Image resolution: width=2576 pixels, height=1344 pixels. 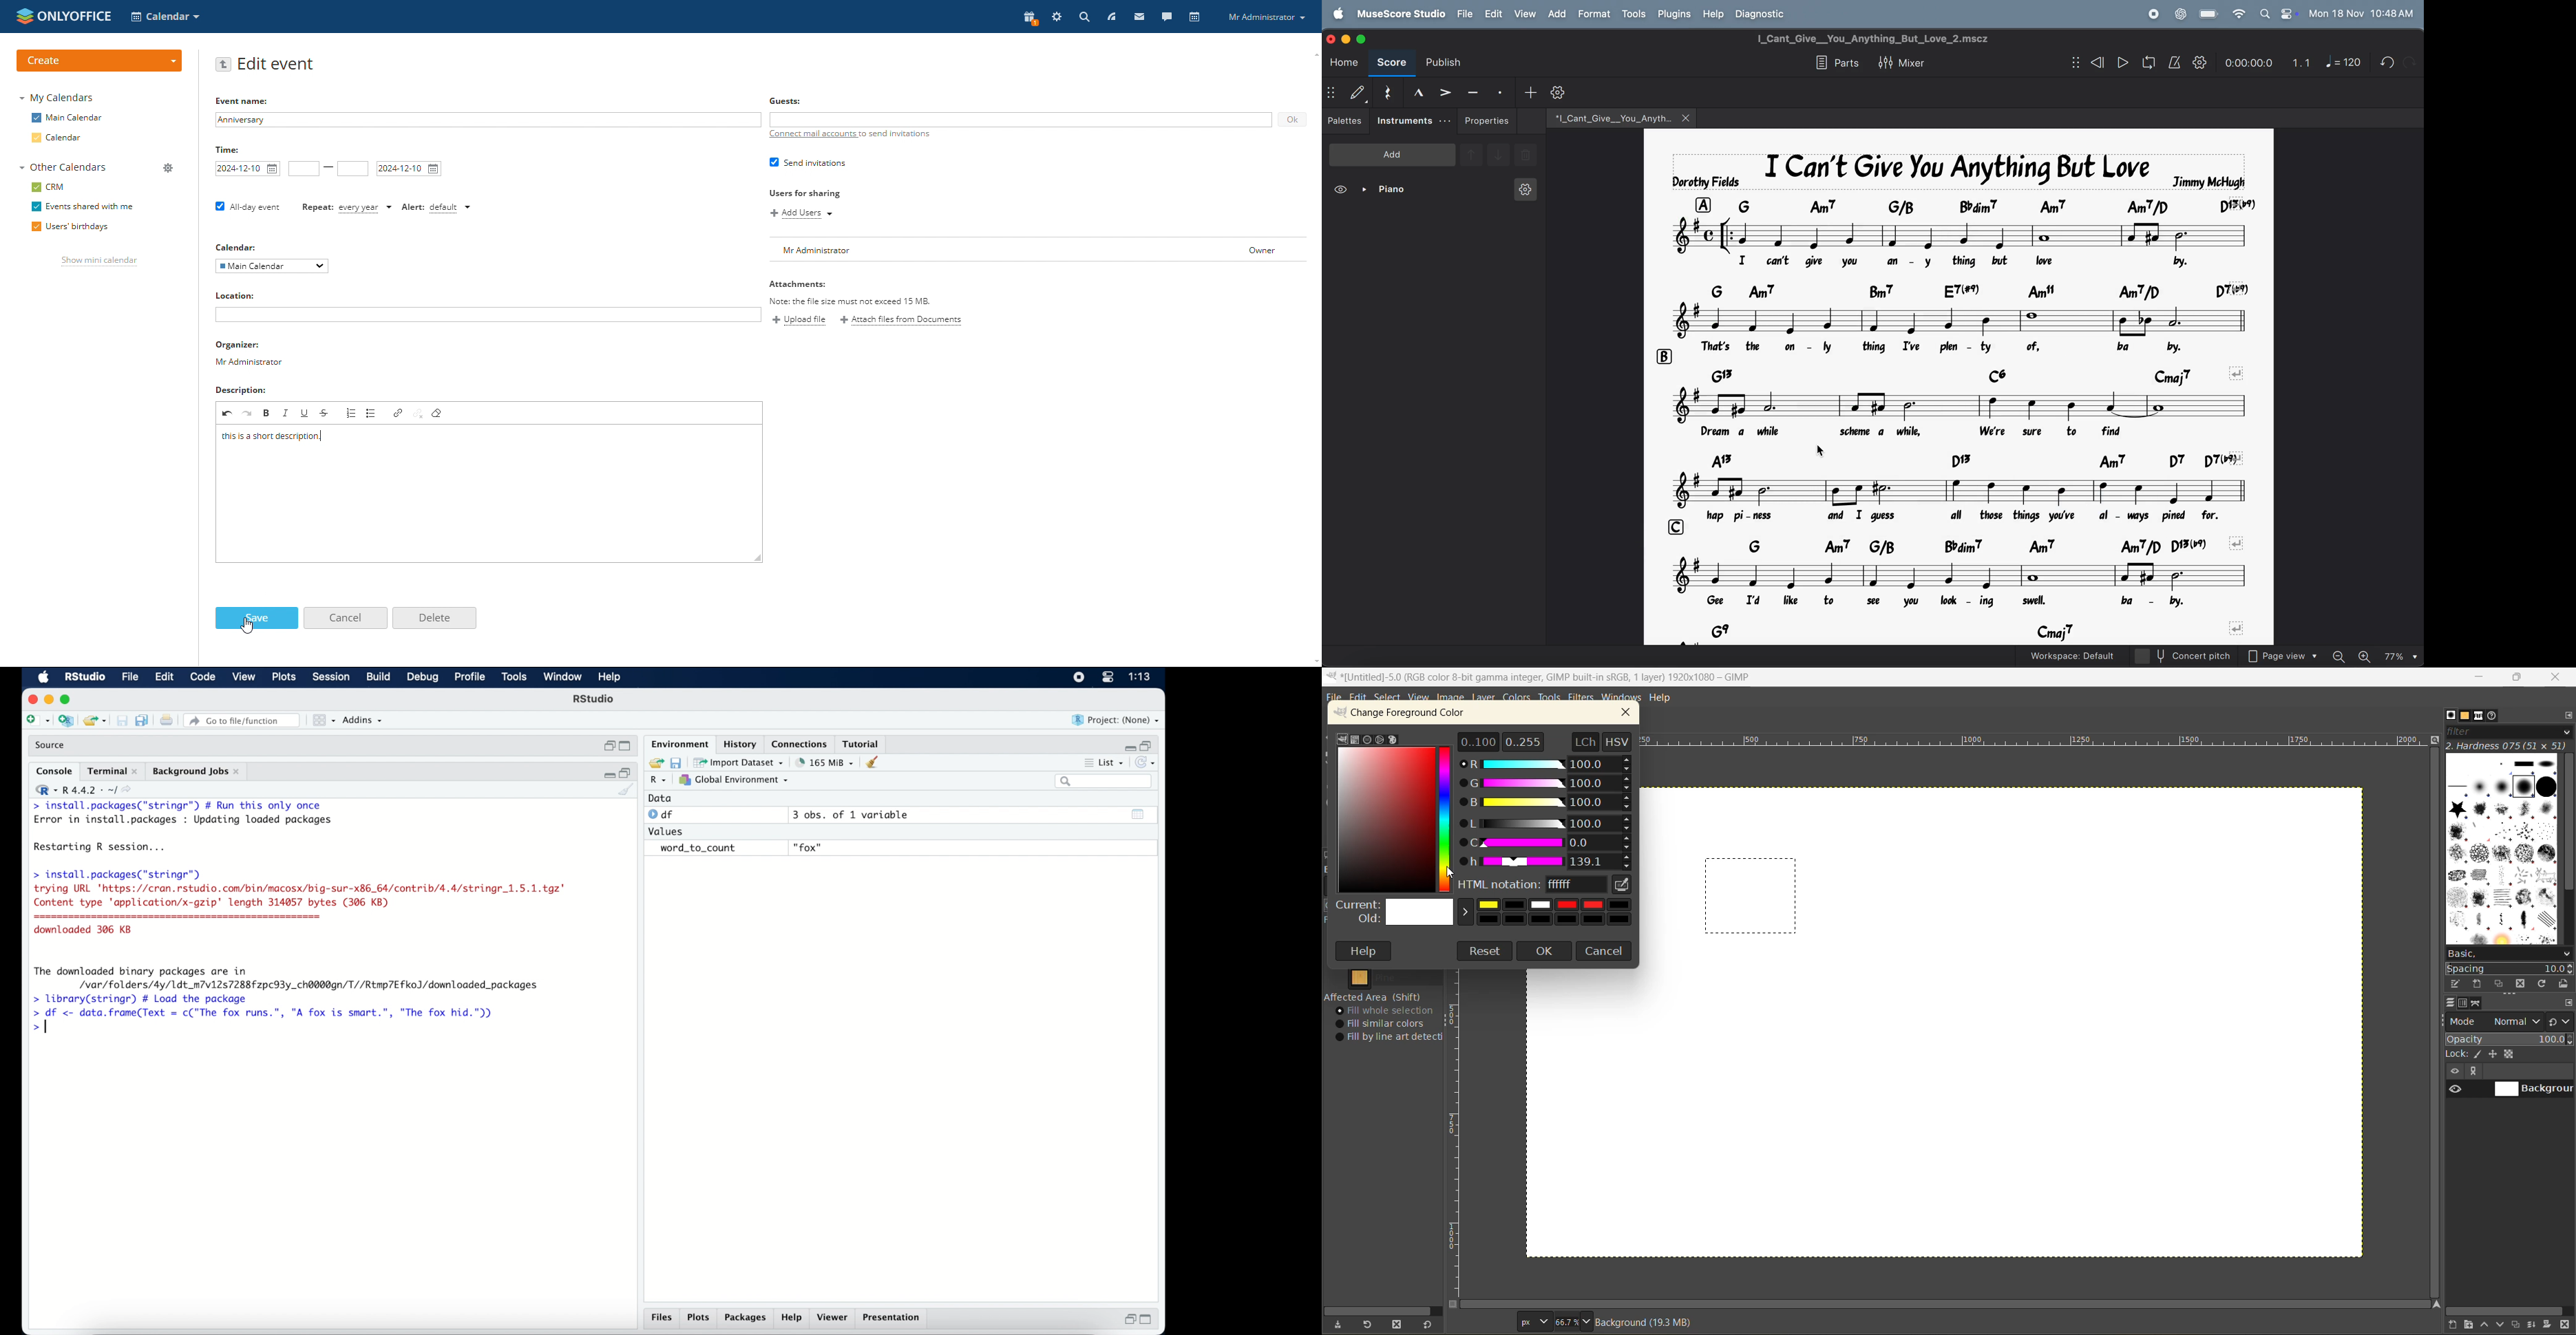 I want to click on delete, so click(x=433, y=619).